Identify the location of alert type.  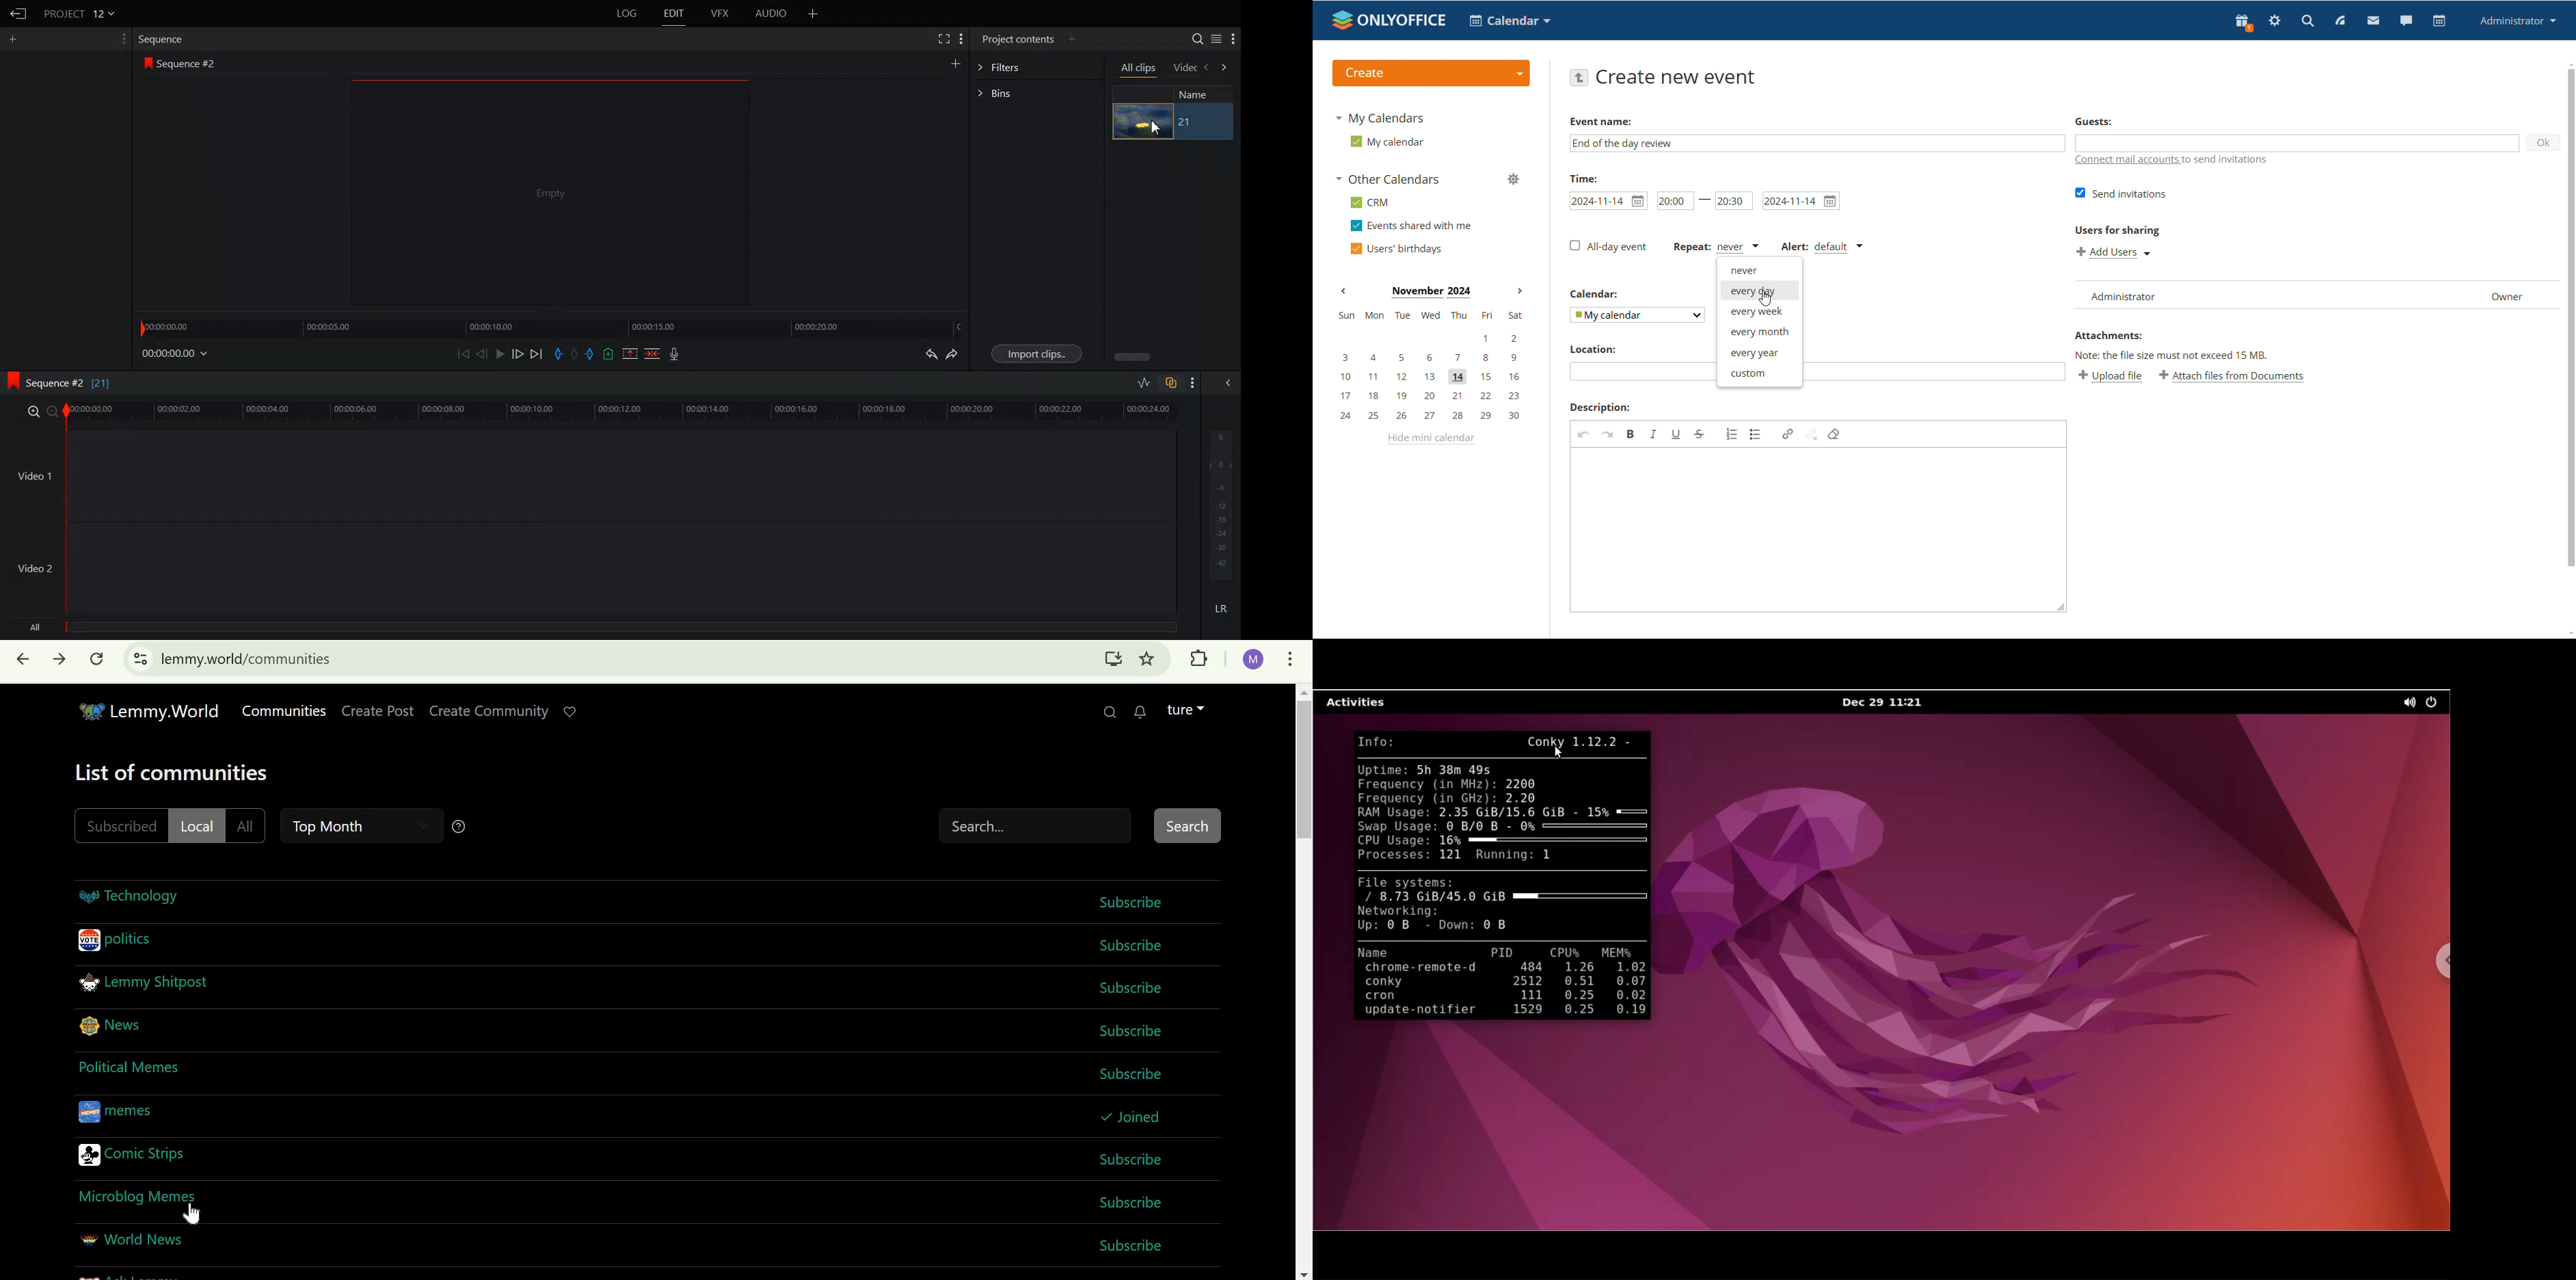
(1822, 248).